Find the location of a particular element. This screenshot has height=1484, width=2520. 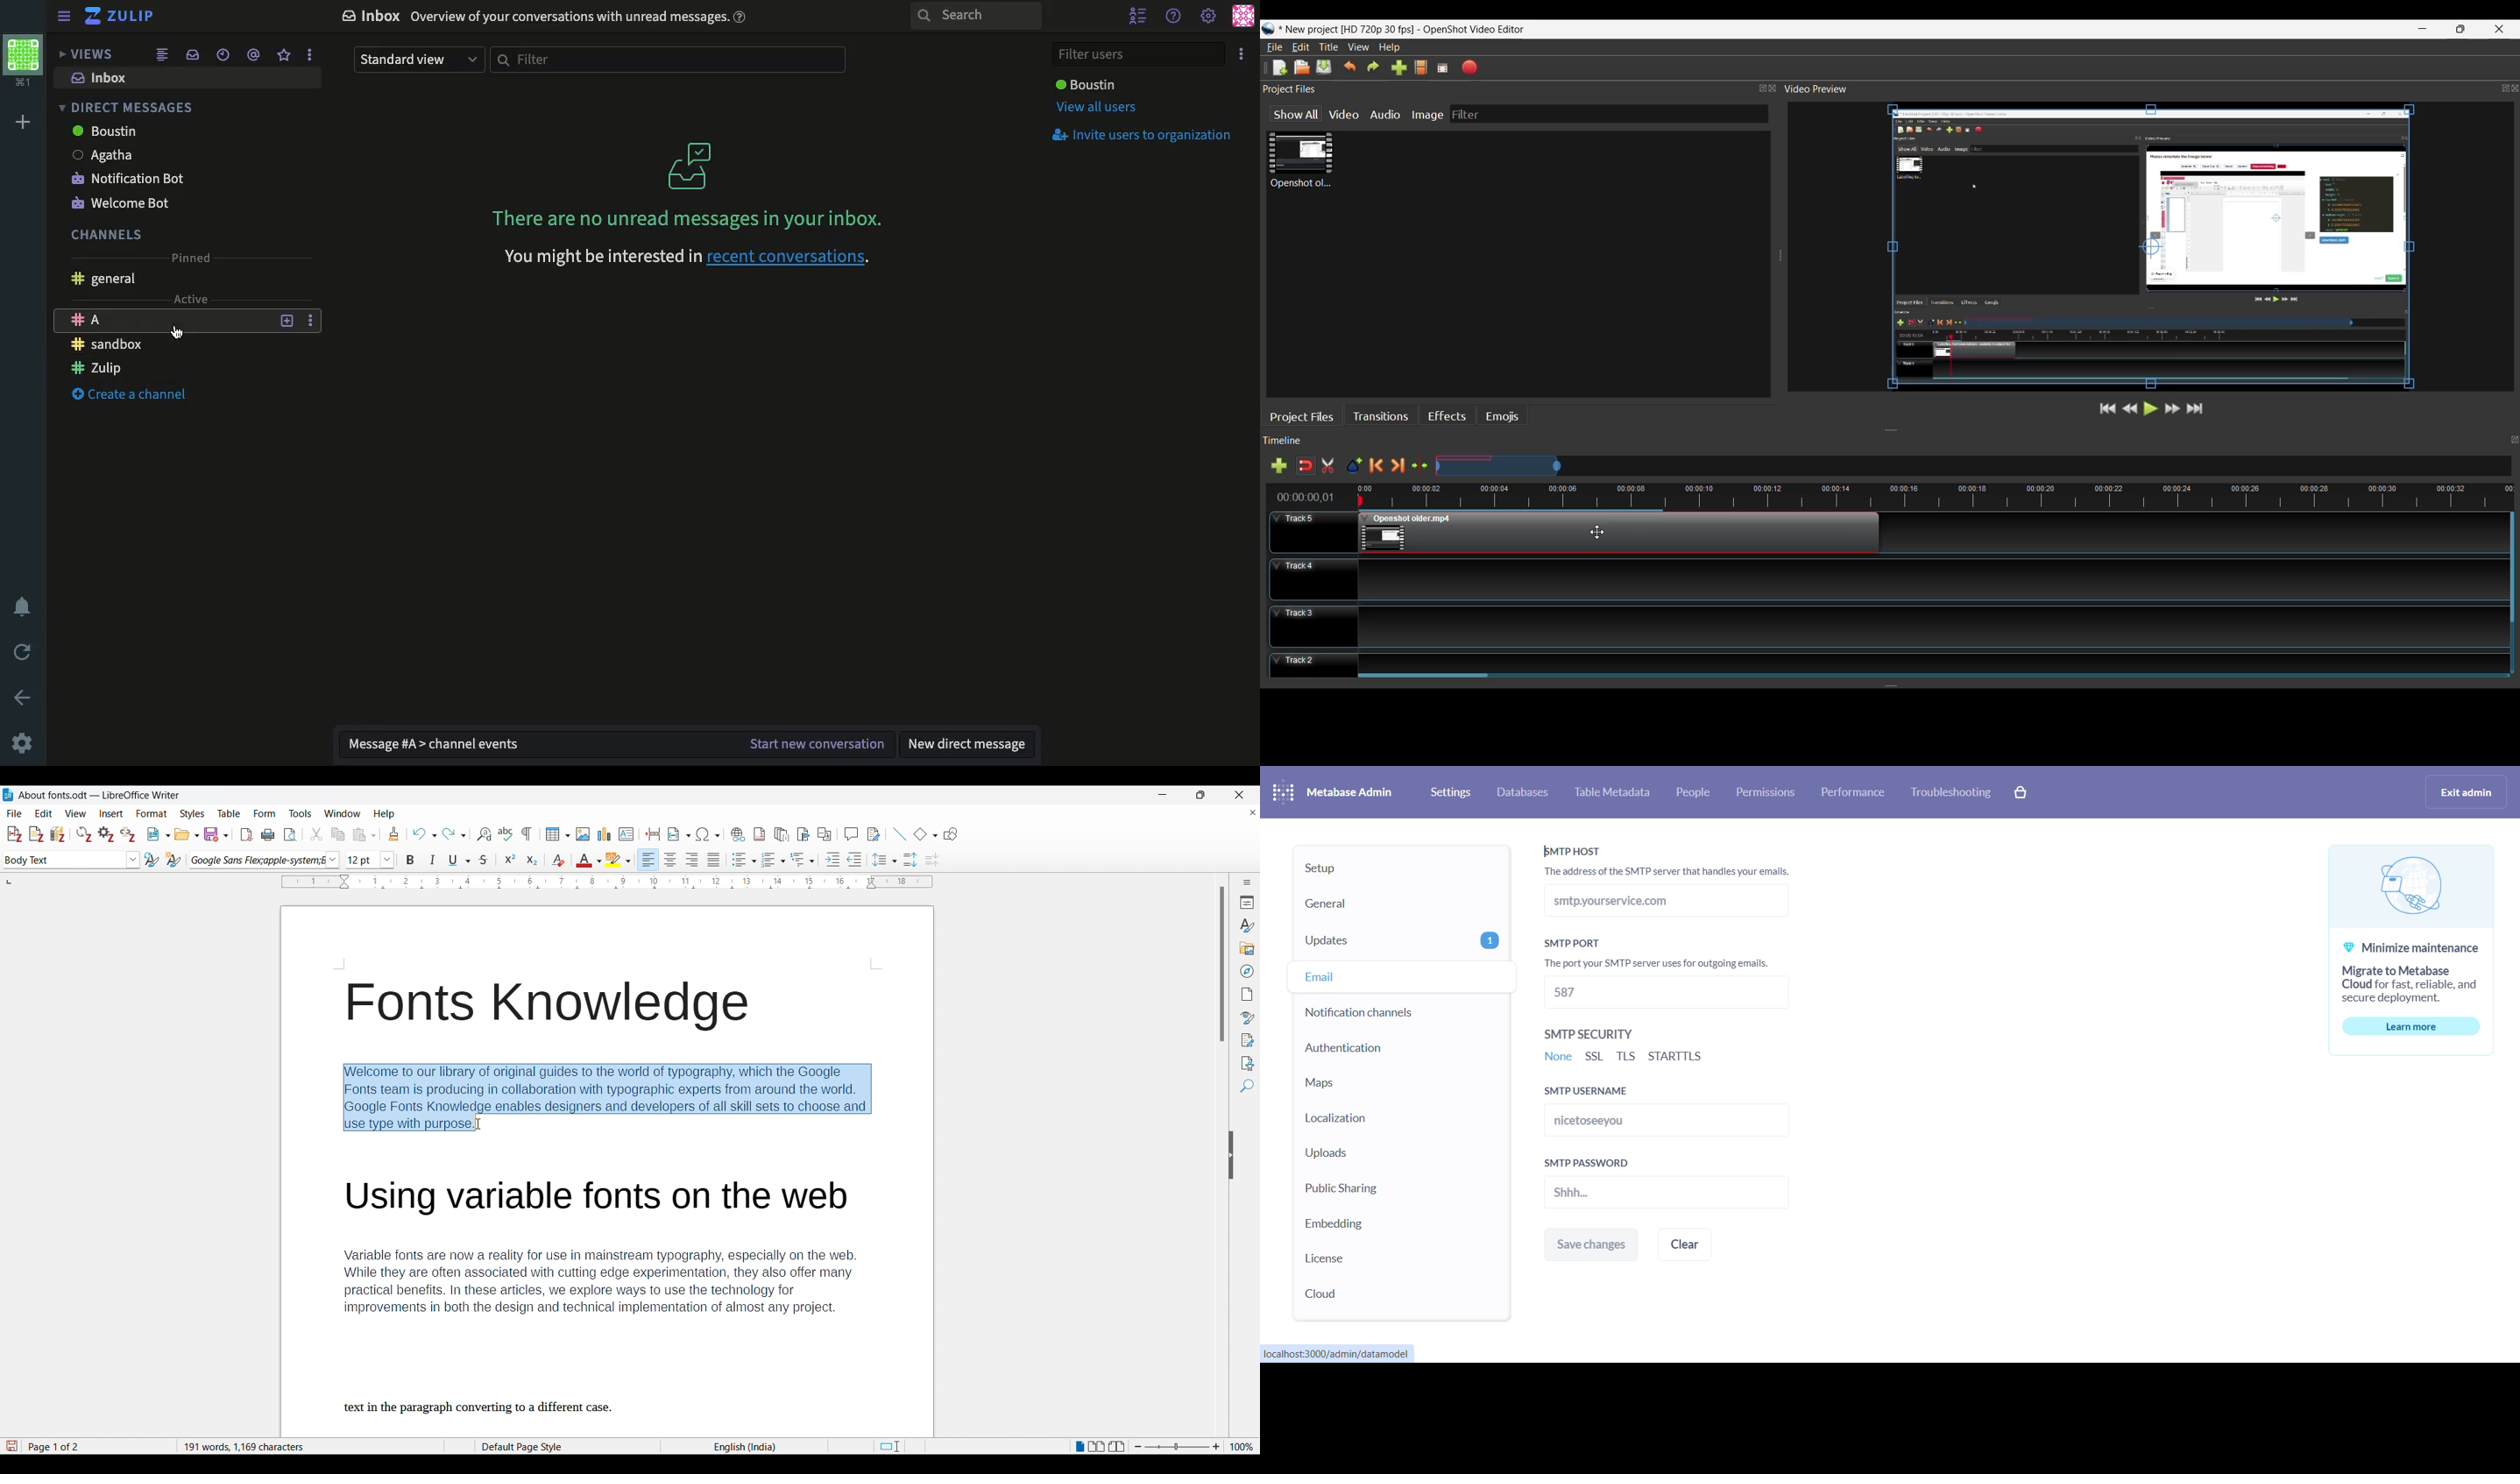

Track Panel is located at coordinates (1930, 662).